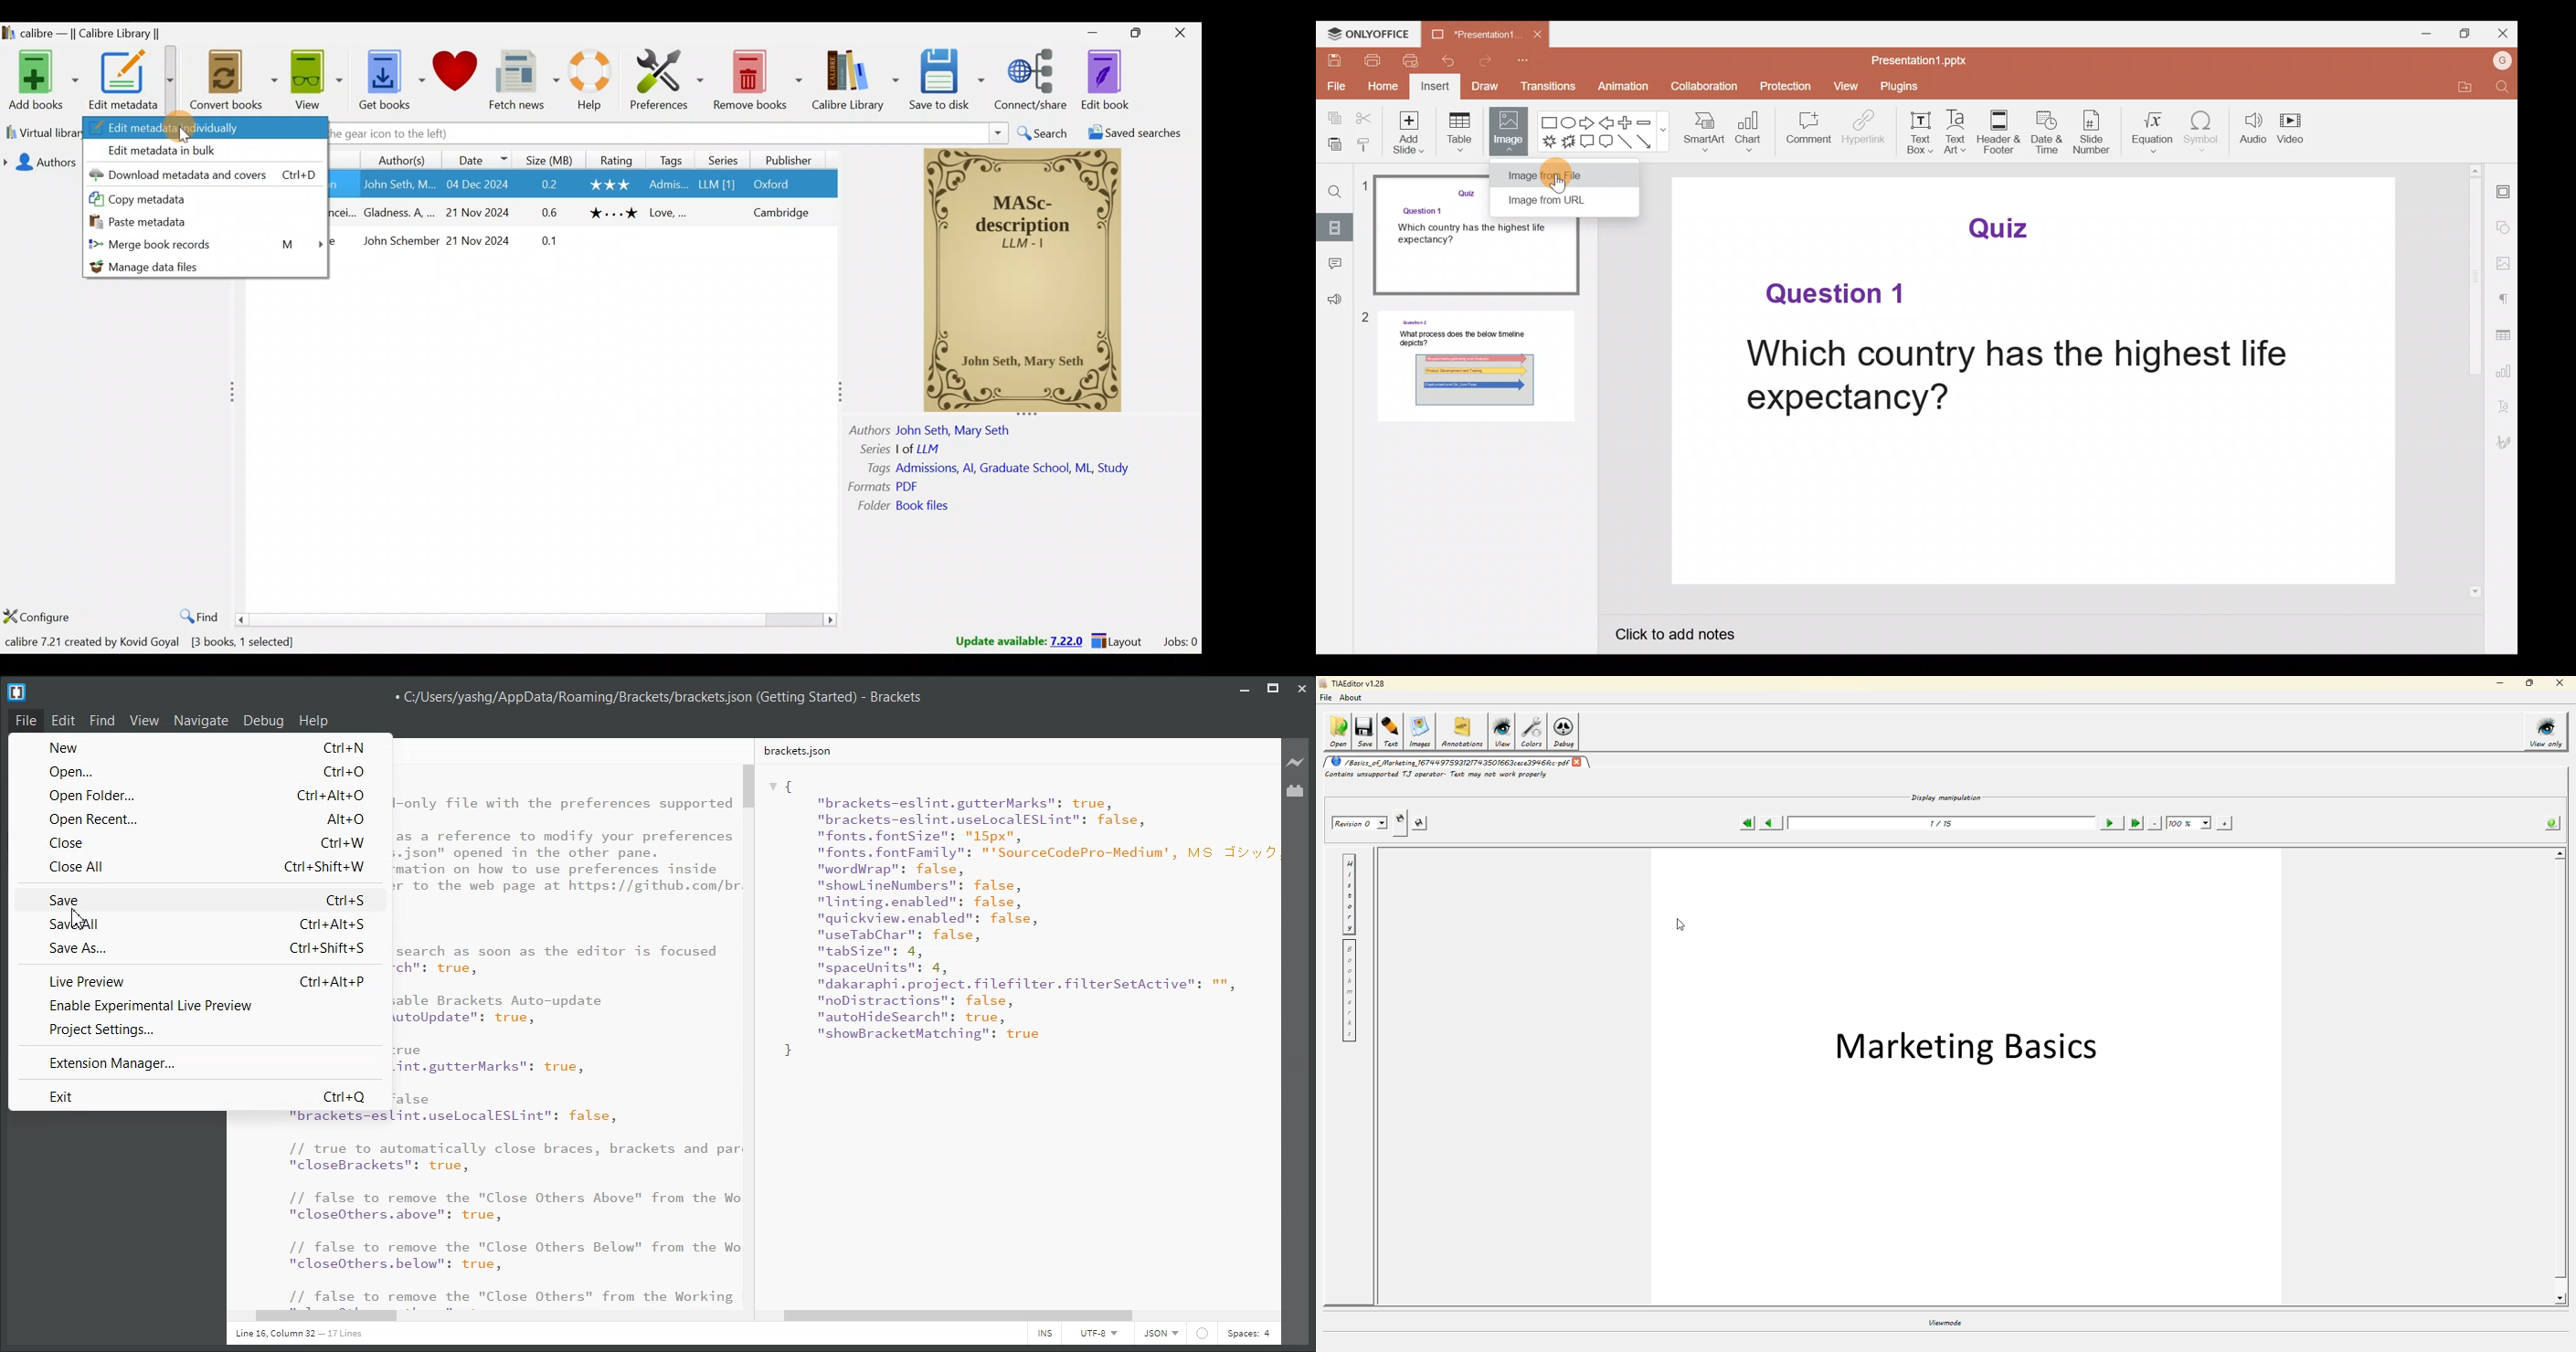 Image resolution: width=2576 pixels, height=1372 pixels. I want to click on Date & time, so click(2048, 135).